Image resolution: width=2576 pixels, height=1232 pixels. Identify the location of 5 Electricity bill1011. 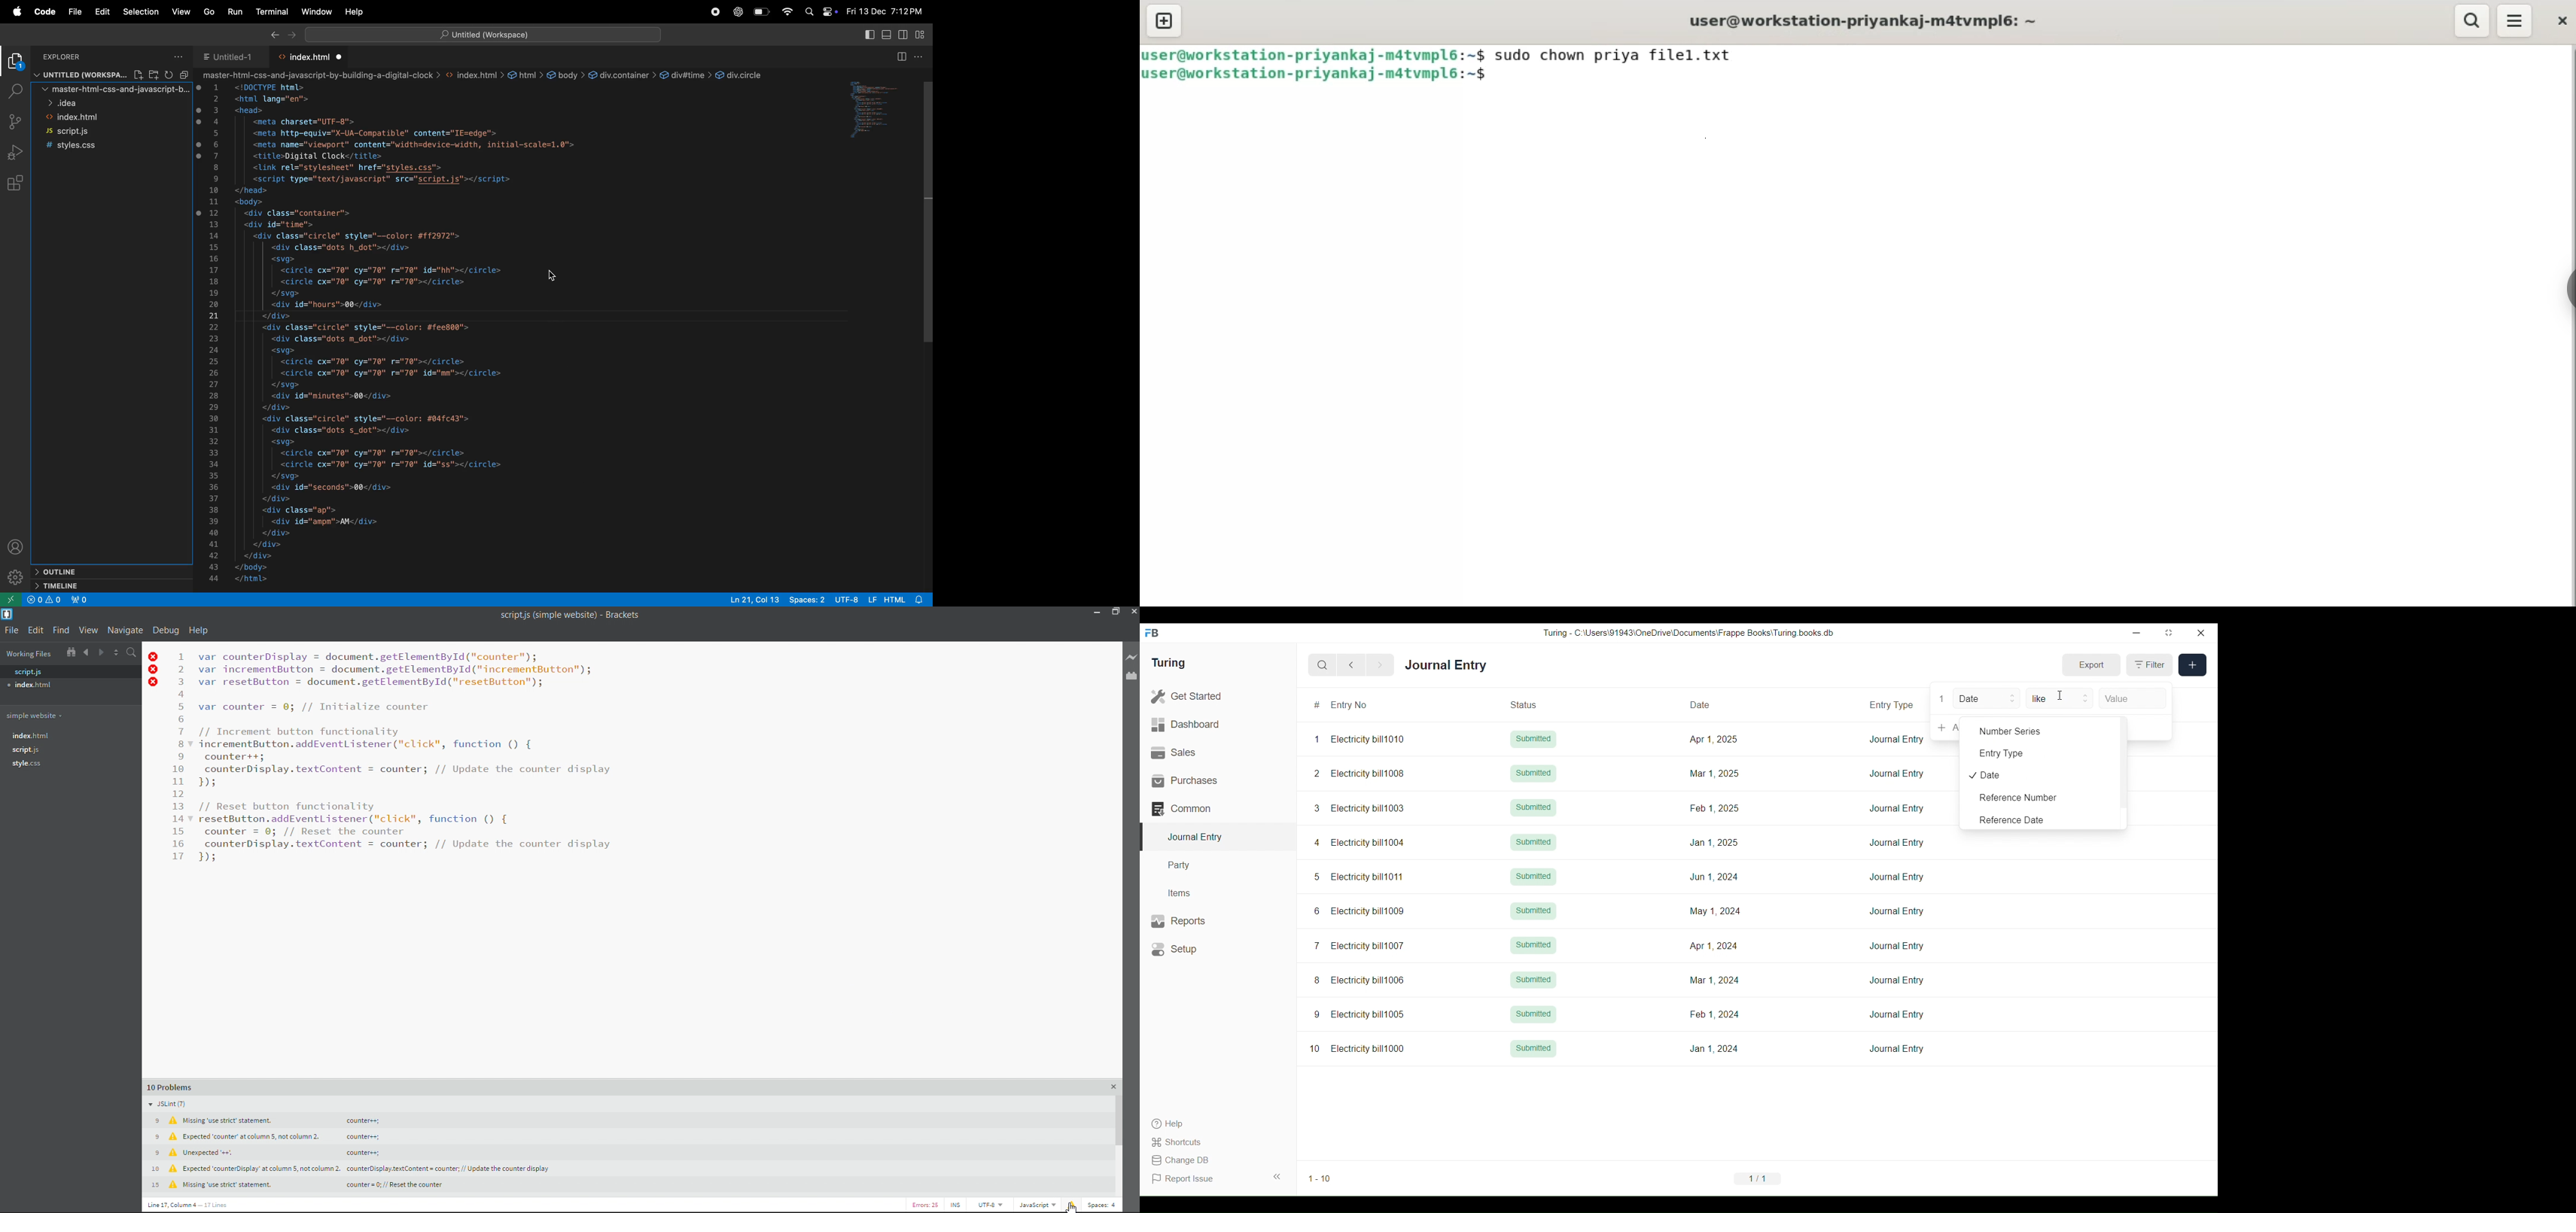
(1358, 877).